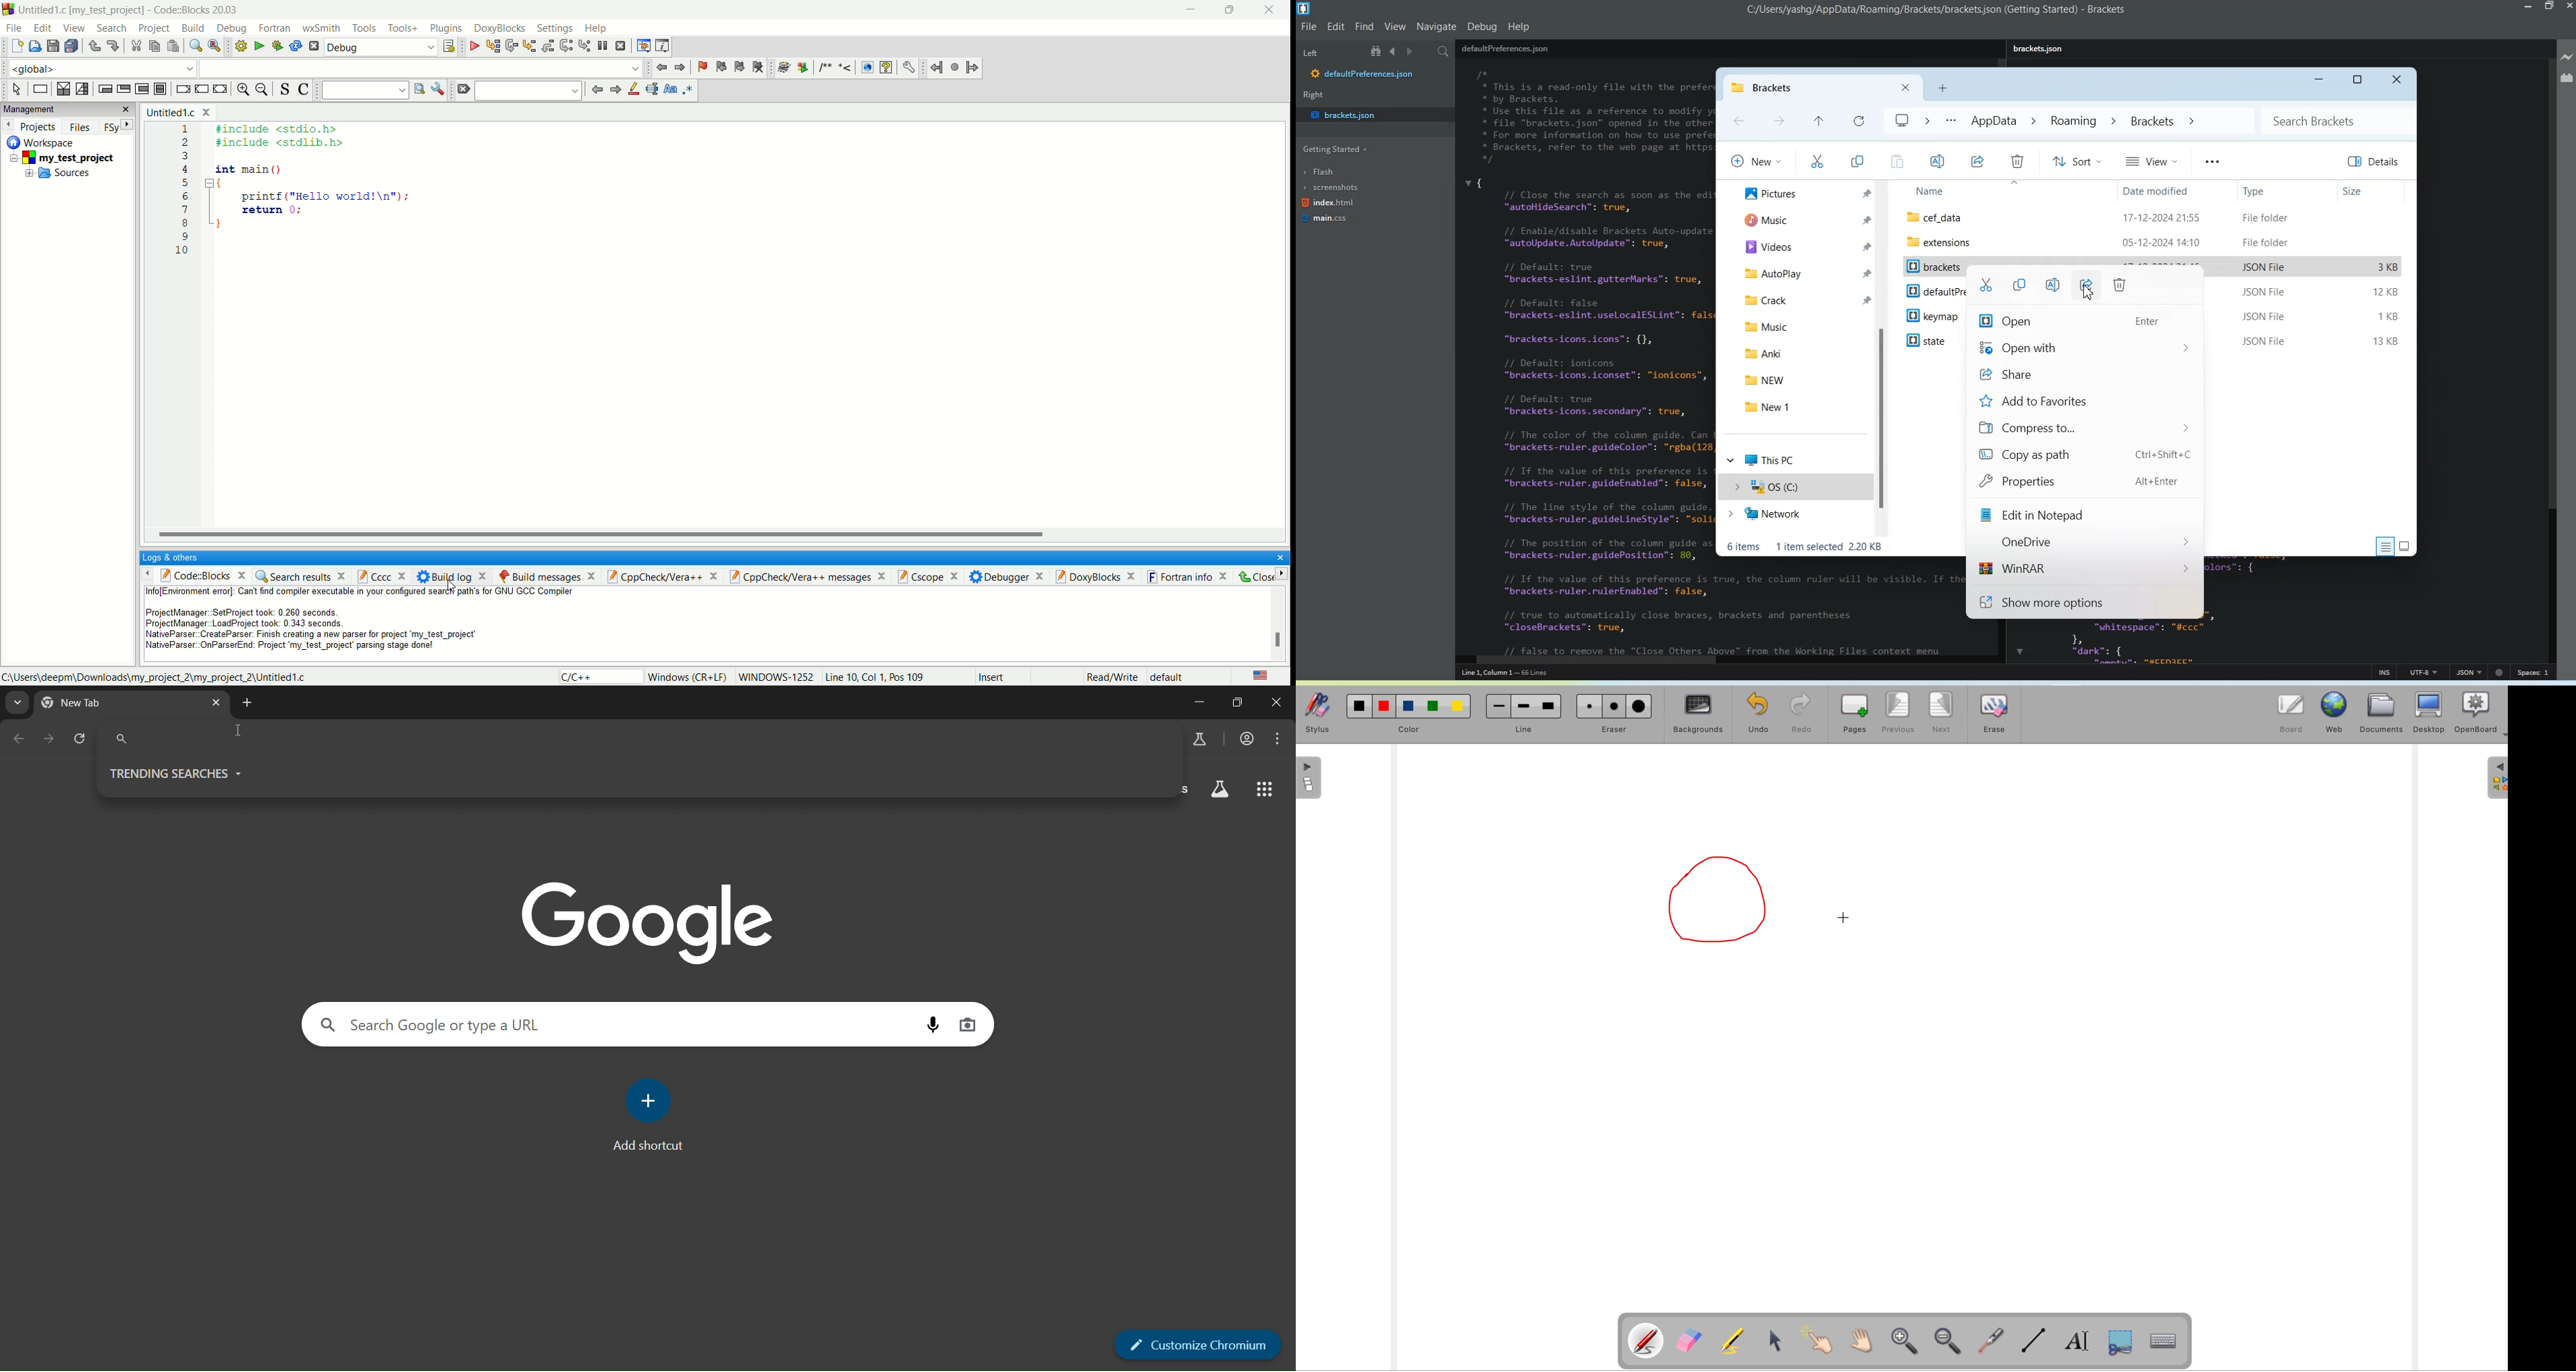  I want to click on Find in files, so click(1446, 52).